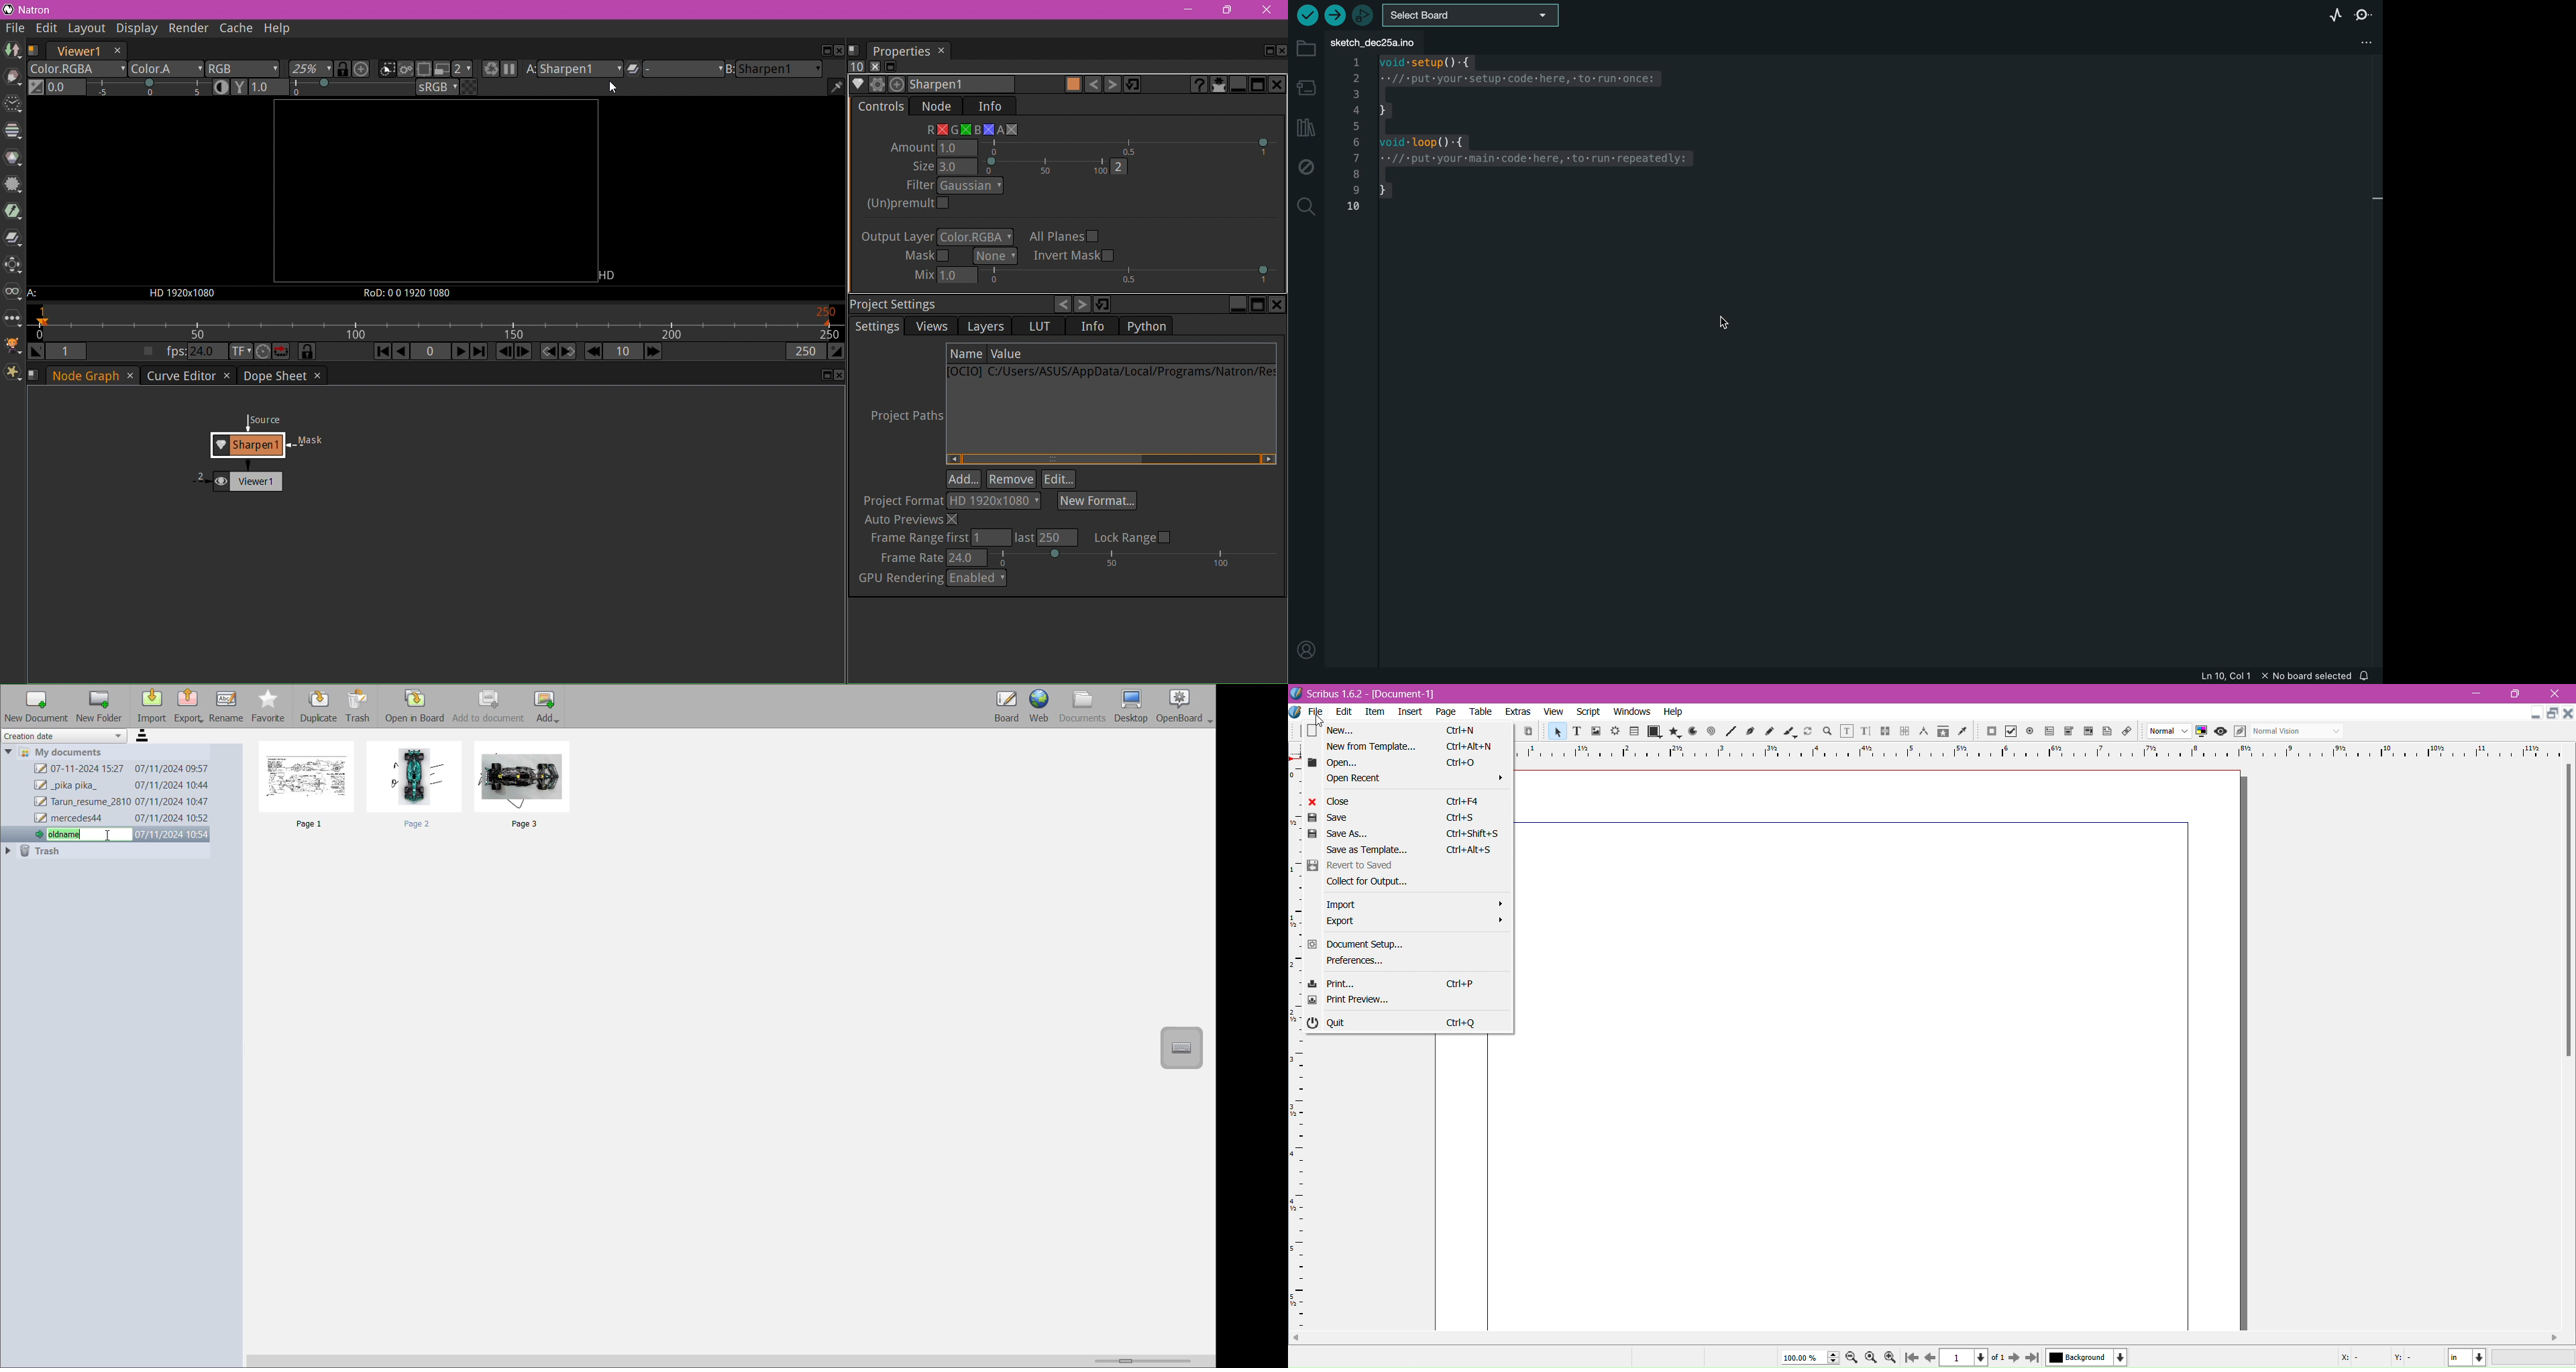  Describe the element at coordinates (2363, 15) in the screenshot. I see `serial  monitor` at that location.